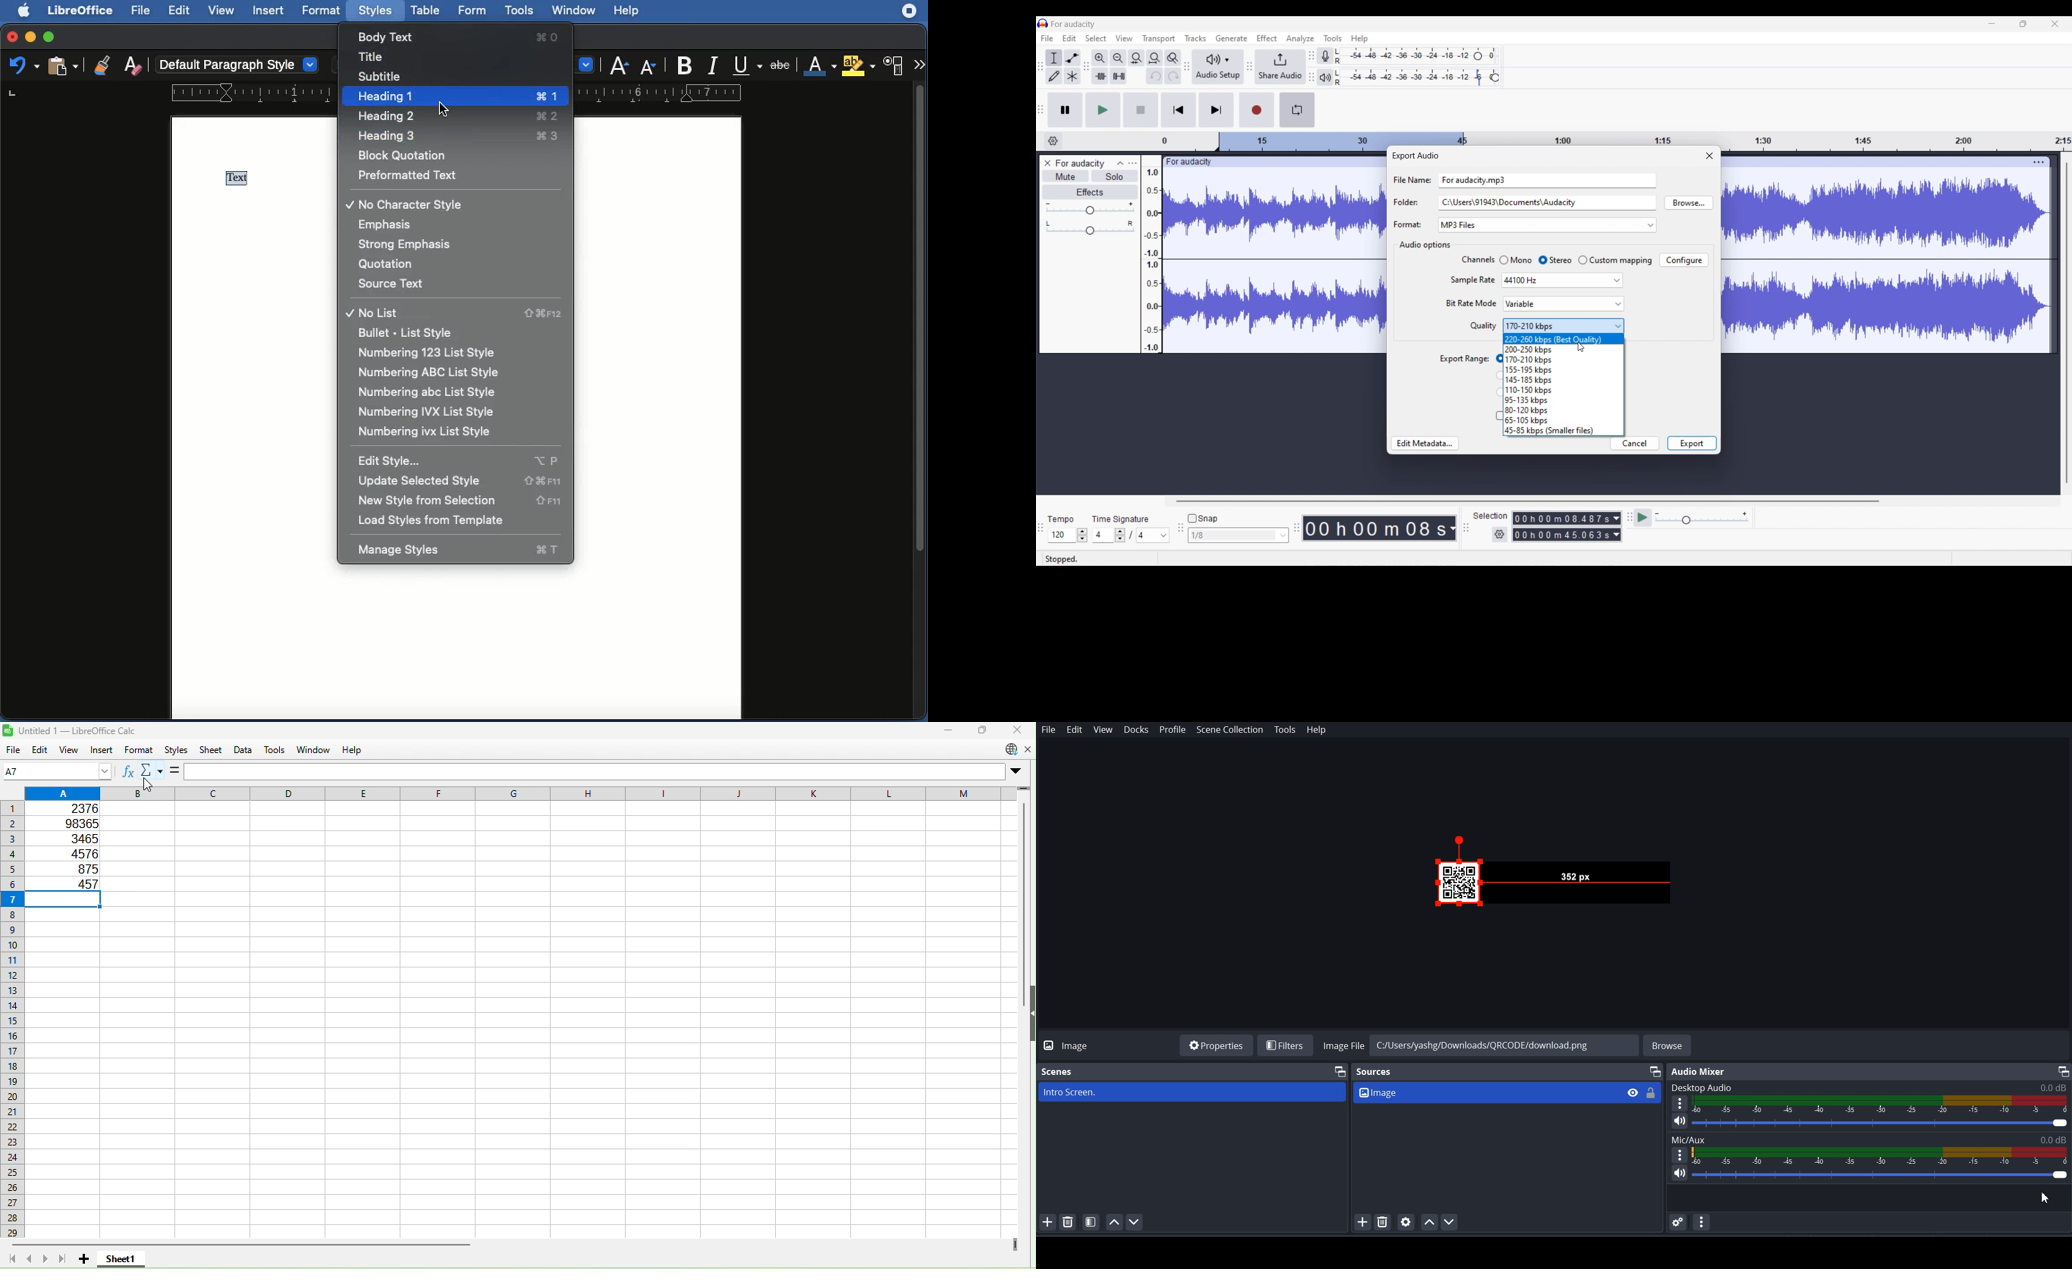 This screenshot has width=2072, height=1288. I want to click on Help, so click(628, 10).